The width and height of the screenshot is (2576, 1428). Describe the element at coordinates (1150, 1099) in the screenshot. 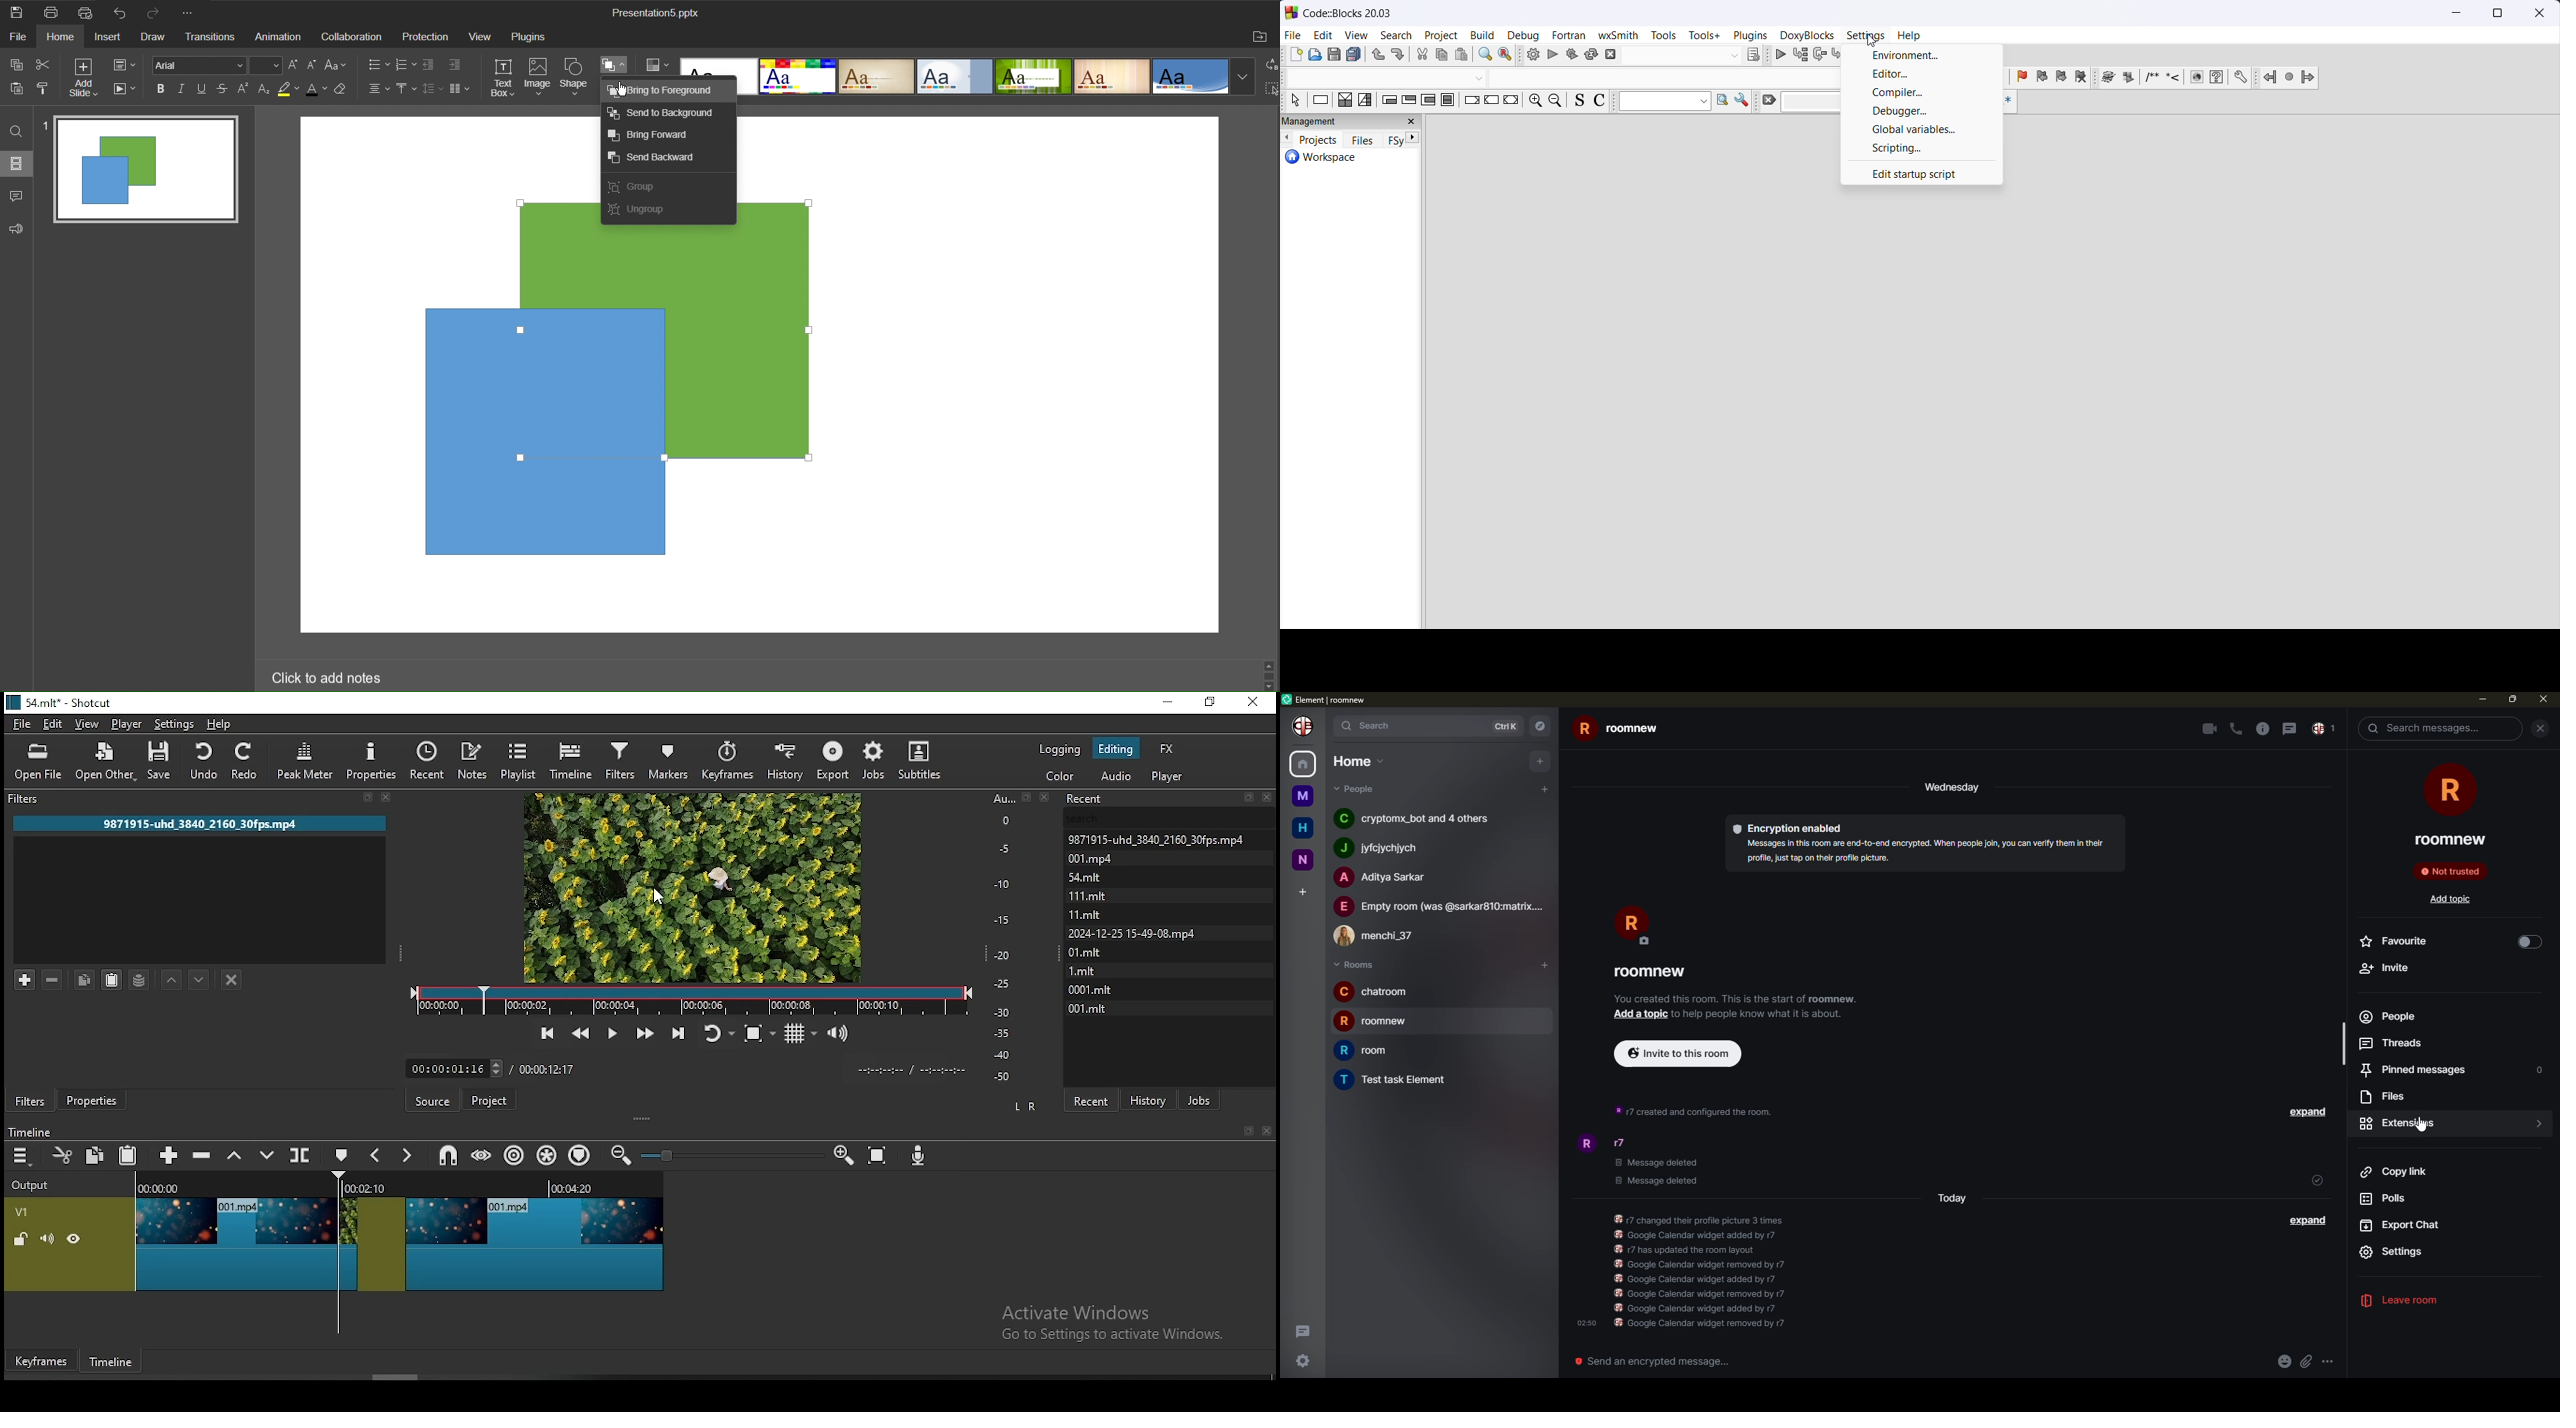

I see `history` at that location.